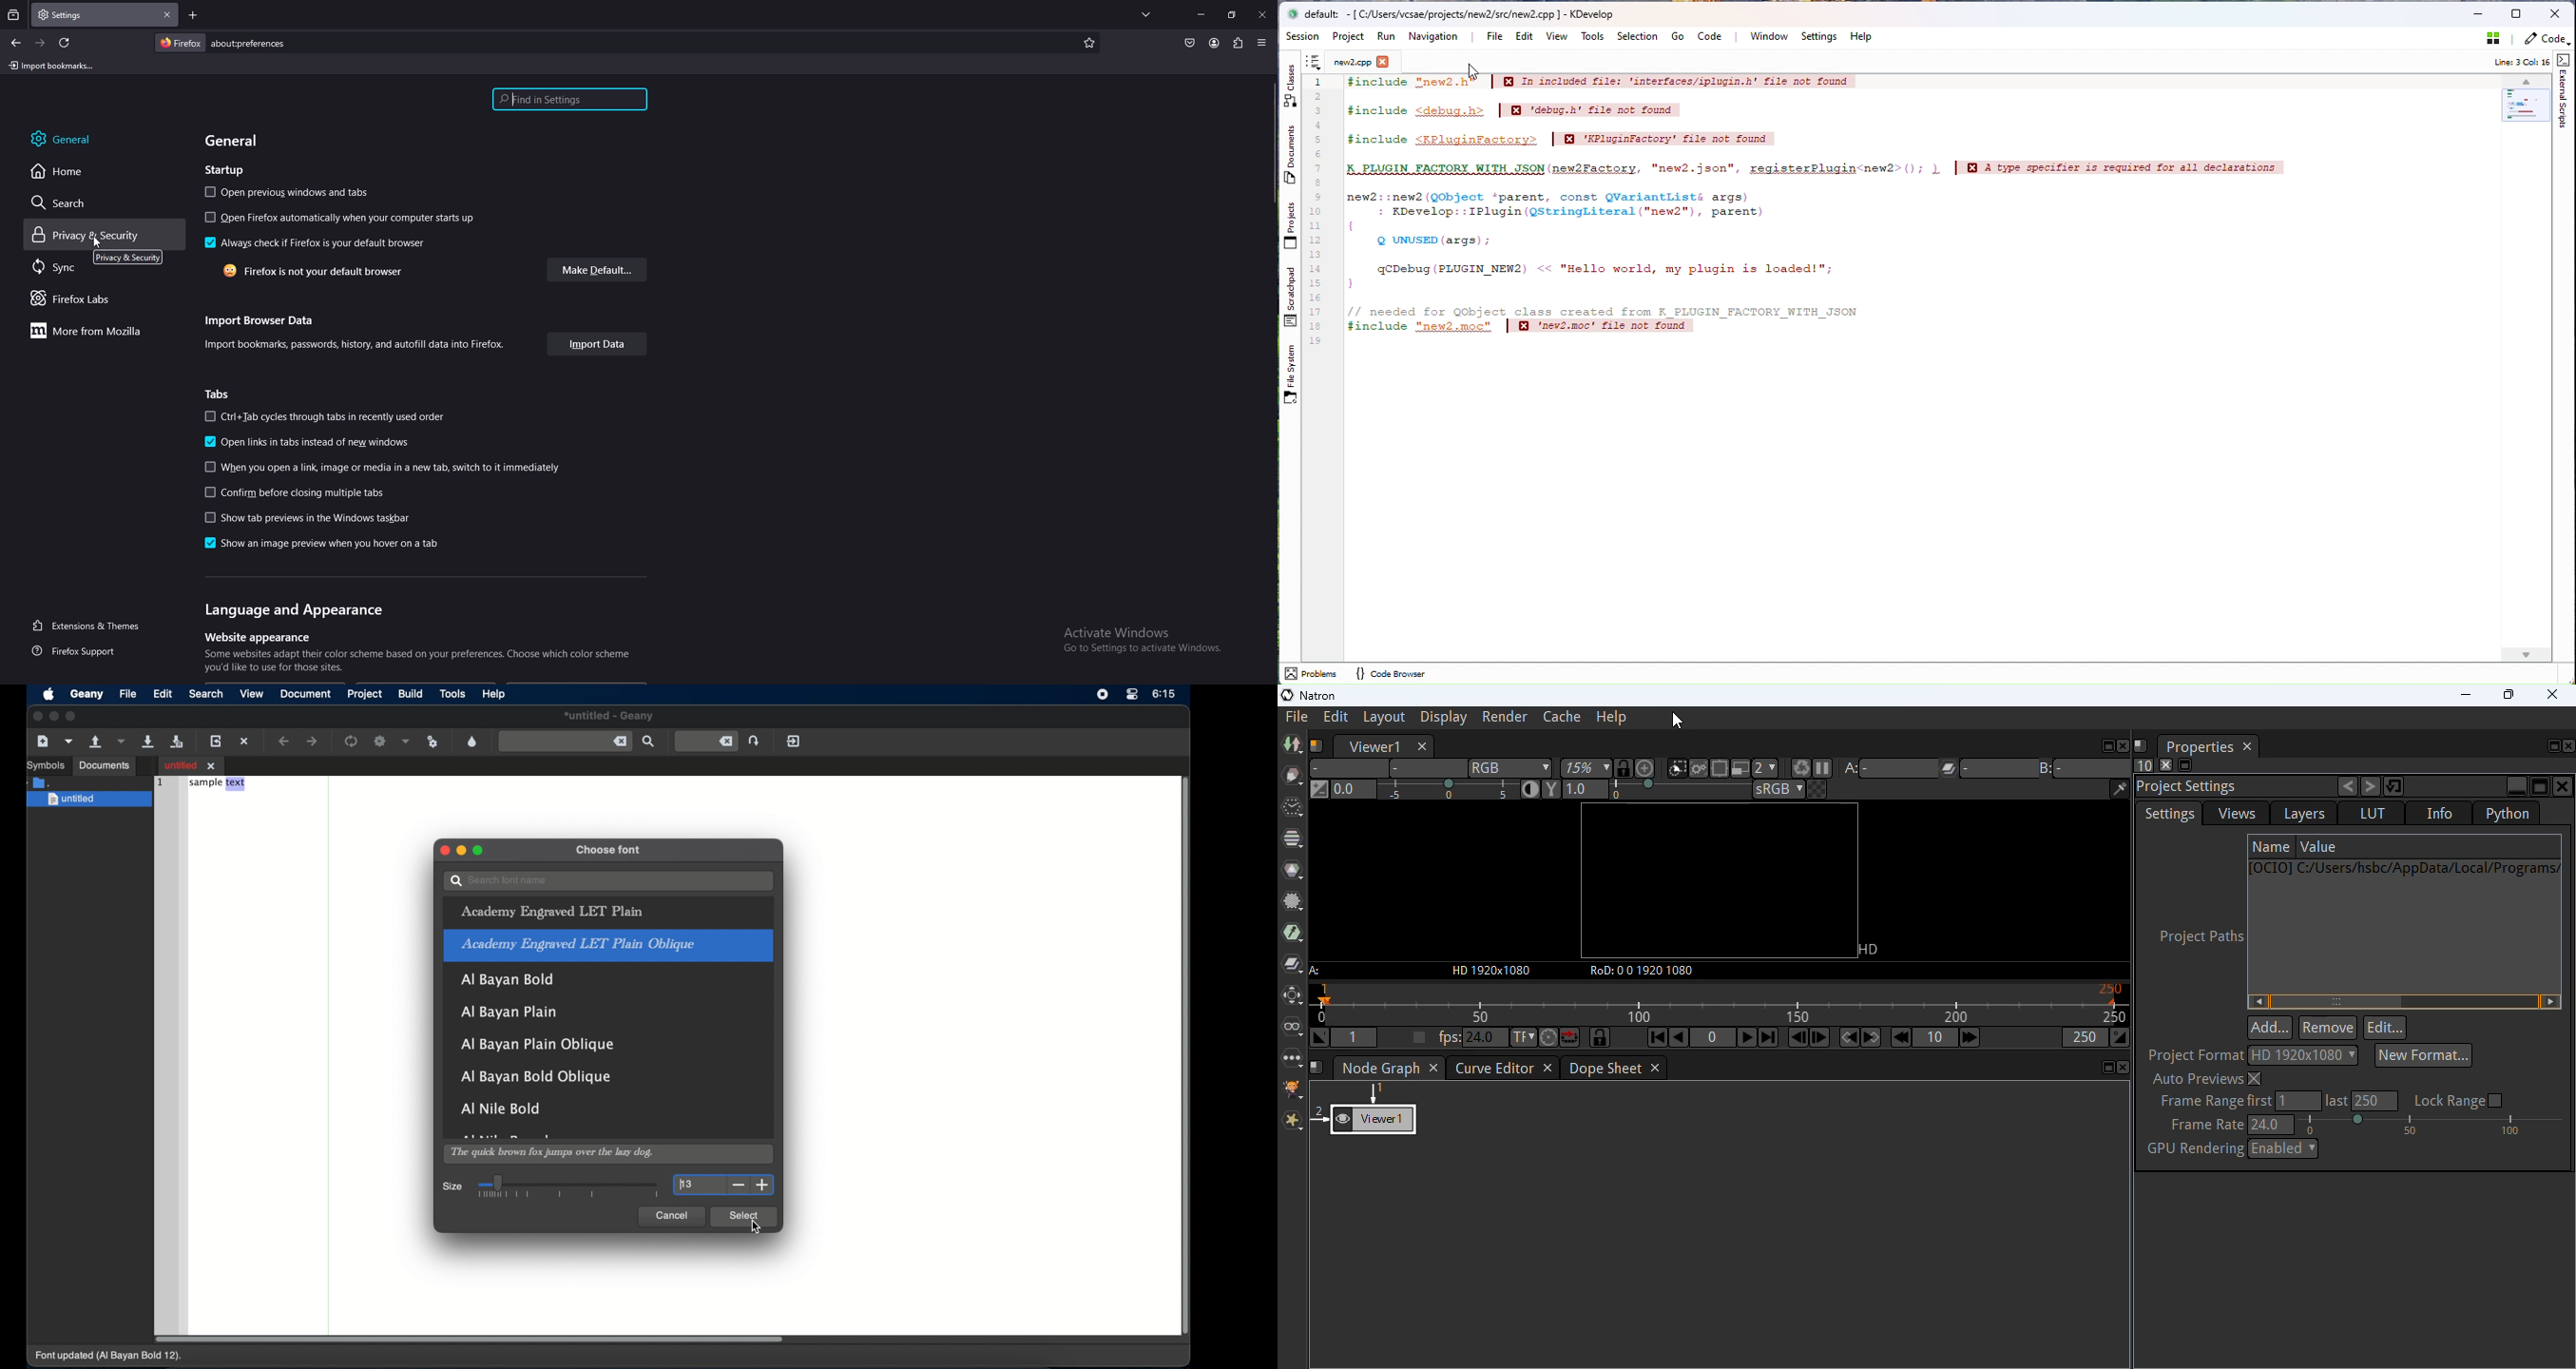 The width and height of the screenshot is (2576, 1372). I want to click on geany, so click(87, 695).